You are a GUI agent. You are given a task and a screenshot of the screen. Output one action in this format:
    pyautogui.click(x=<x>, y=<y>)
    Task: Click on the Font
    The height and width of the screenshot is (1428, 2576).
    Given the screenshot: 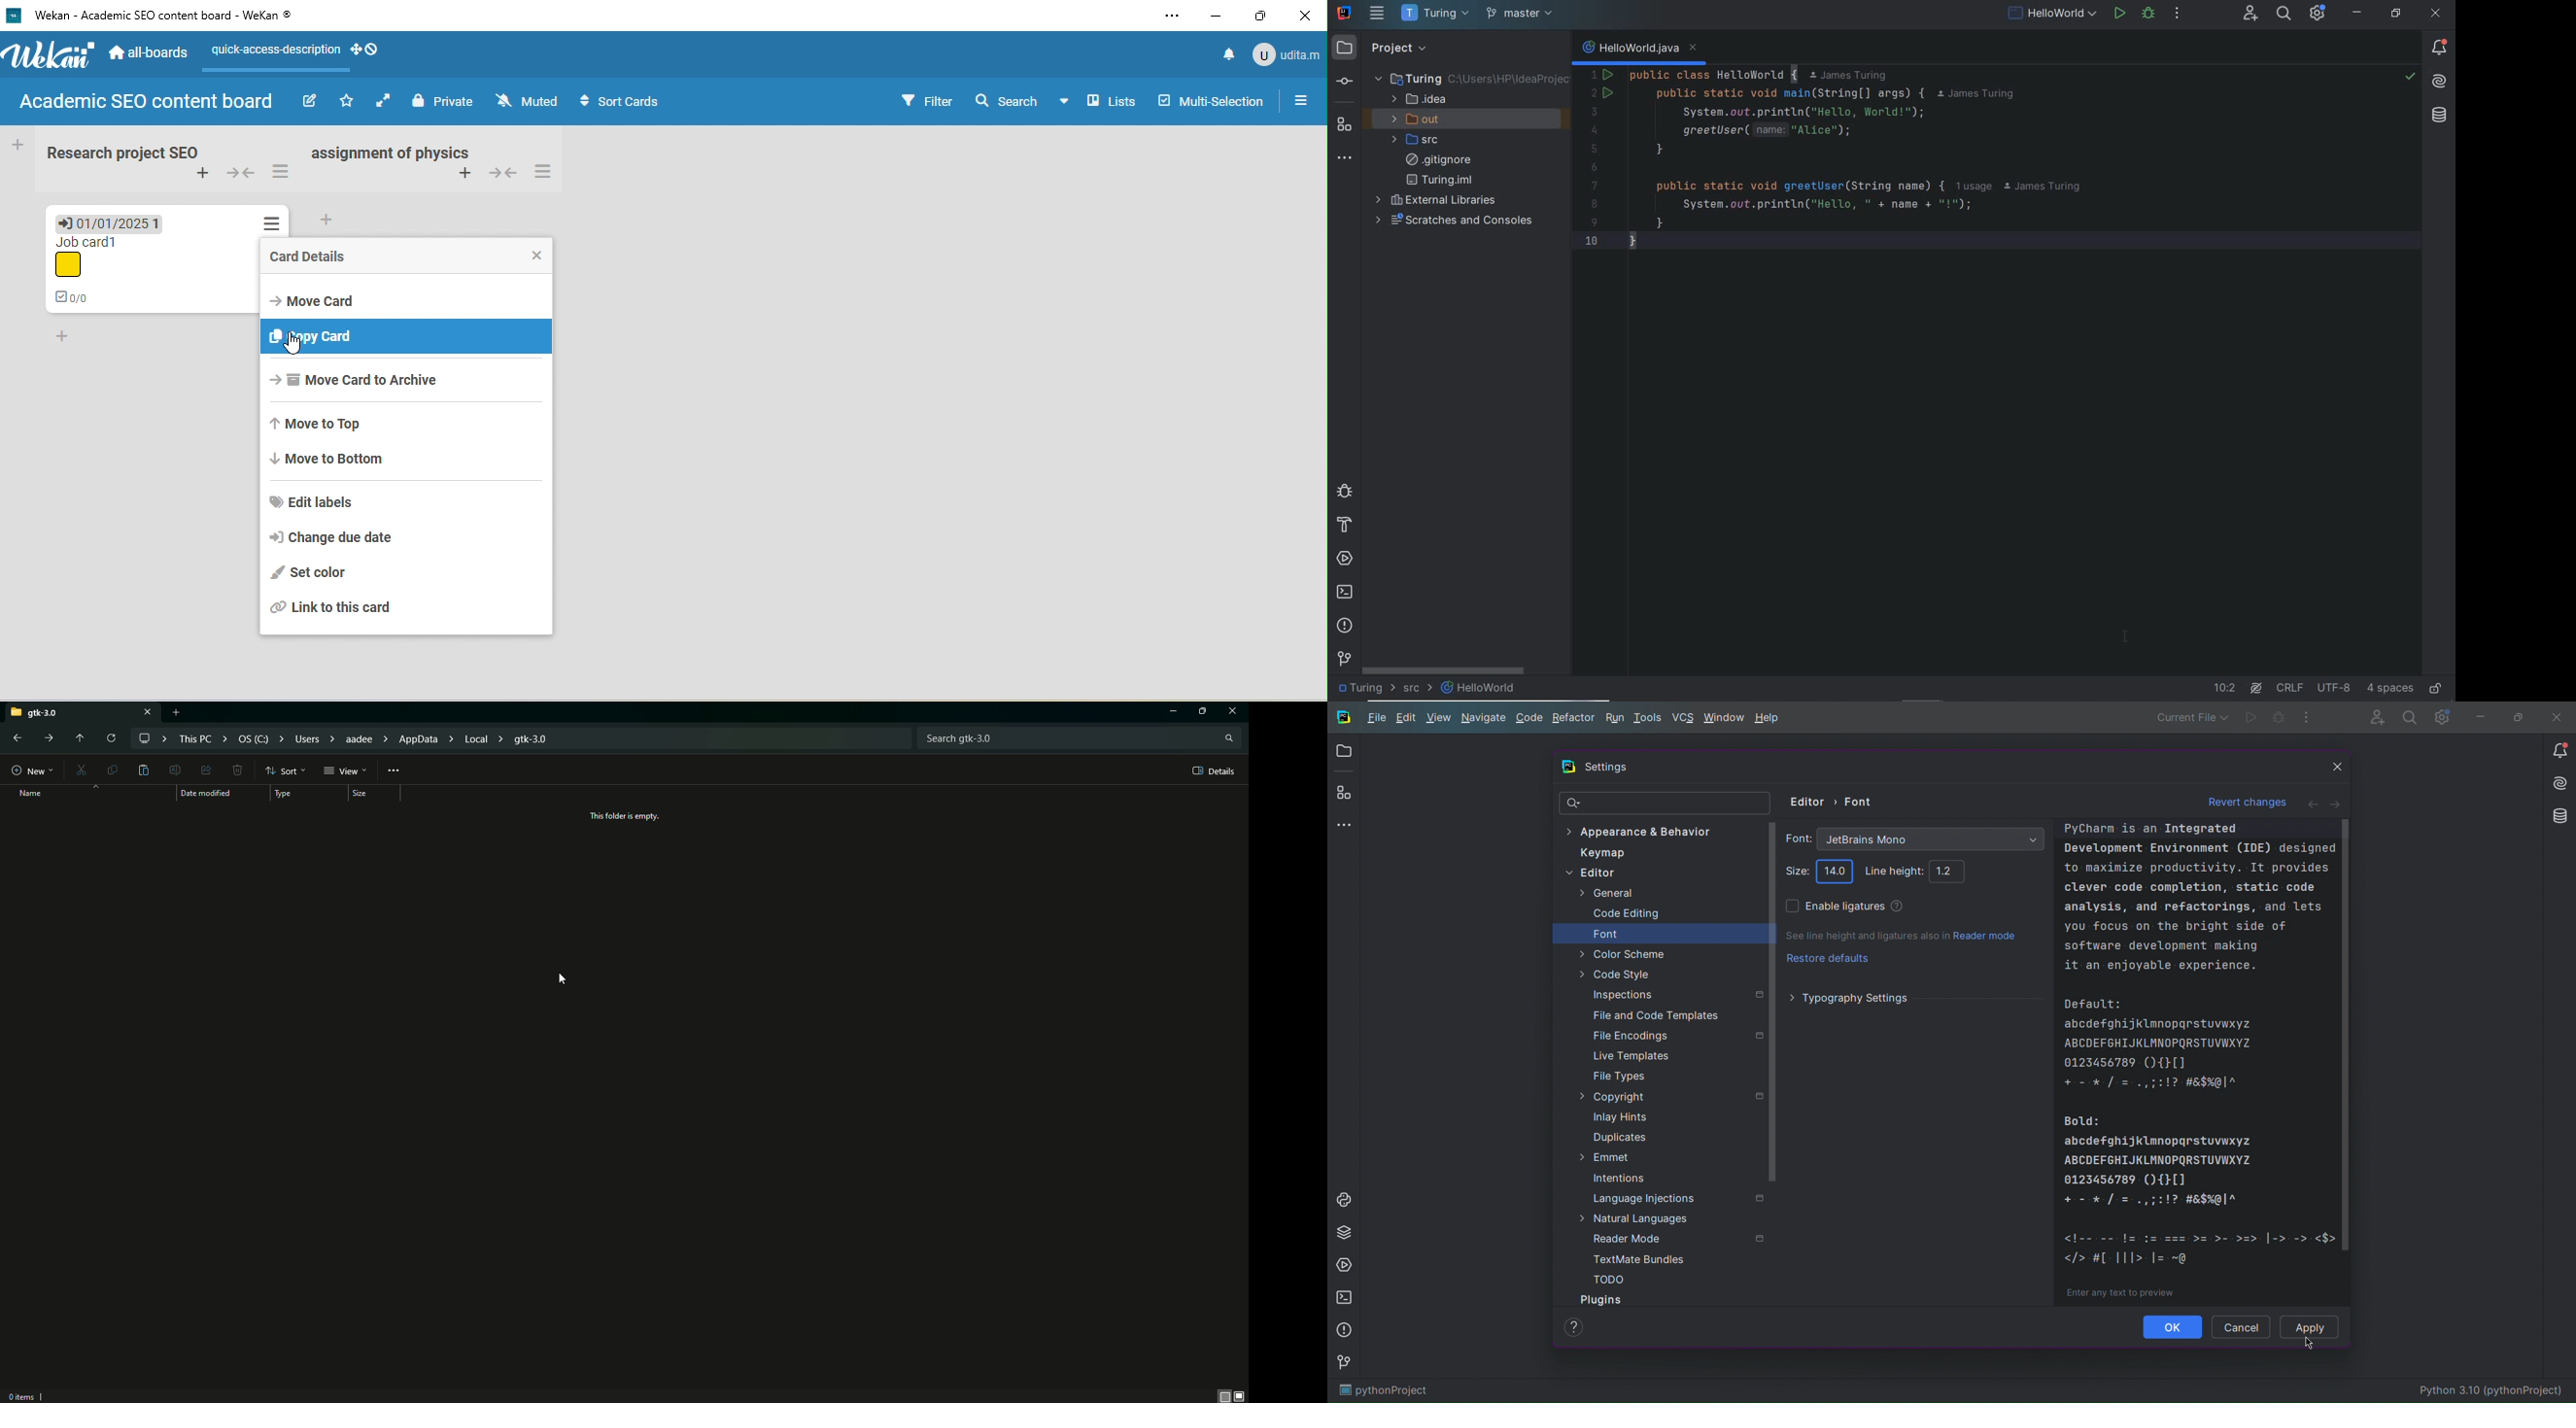 What is the action you would take?
    pyautogui.click(x=1606, y=934)
    